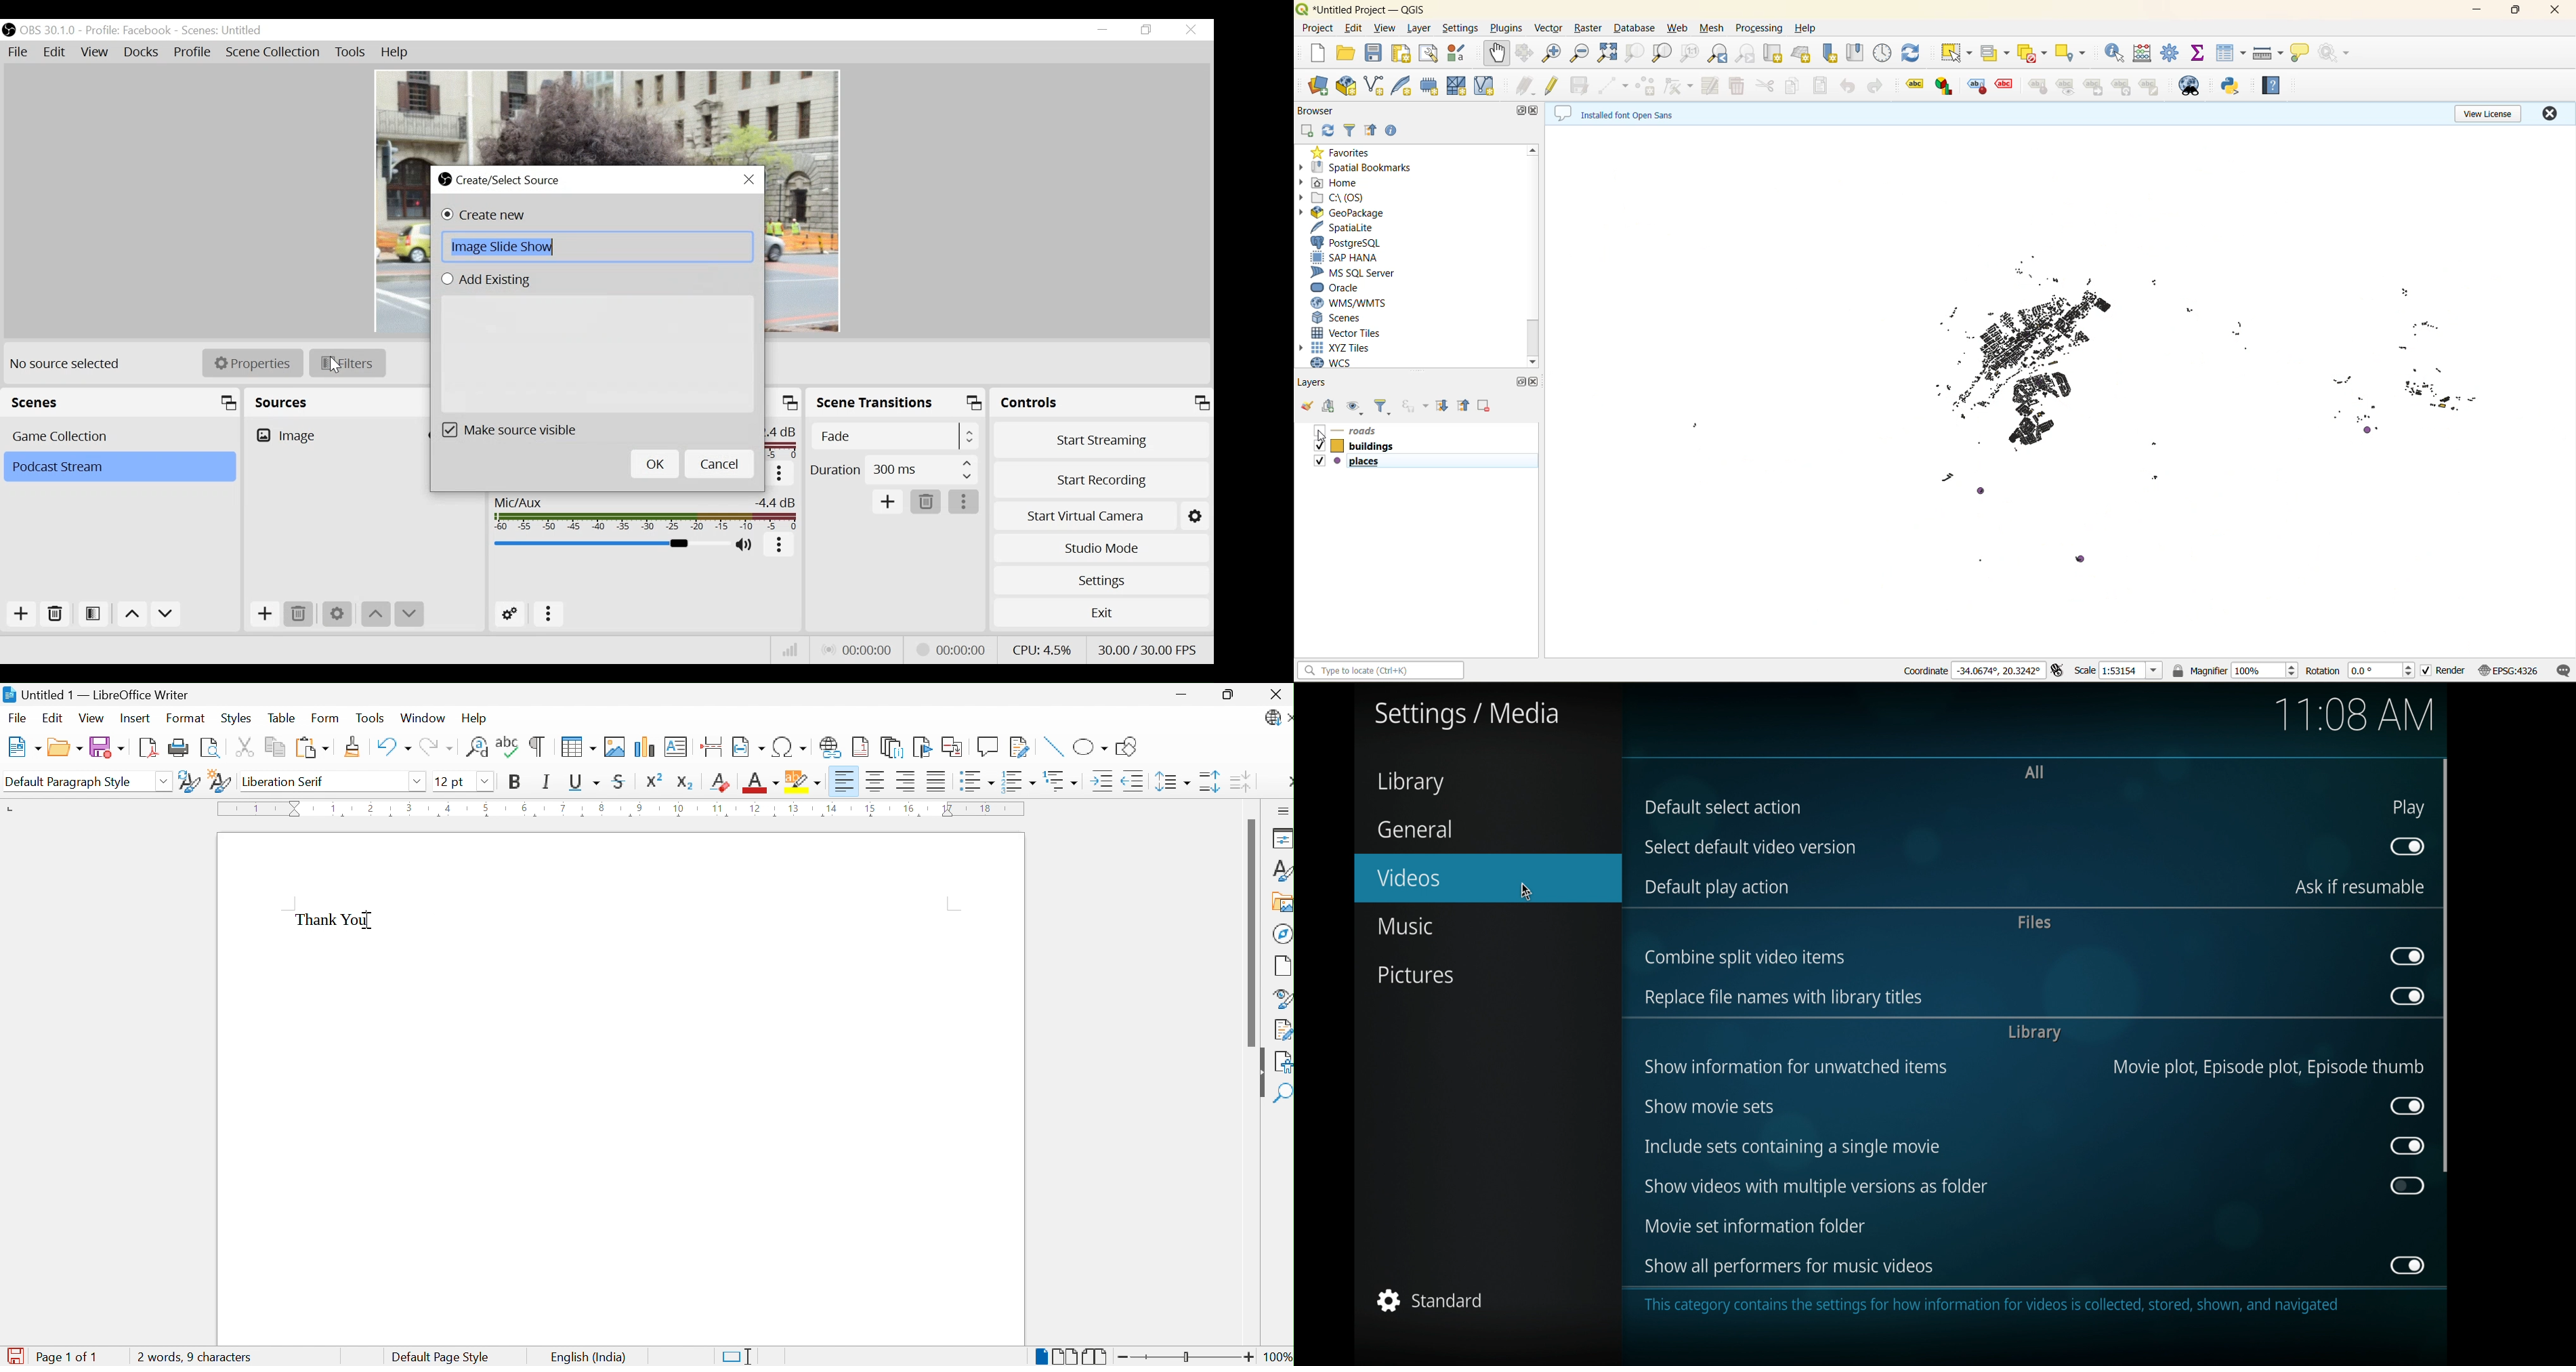  What do you see at coordinates (642, 511) in the screenshot?
I see `Mic/Aux` at bounding box center [642, 511].